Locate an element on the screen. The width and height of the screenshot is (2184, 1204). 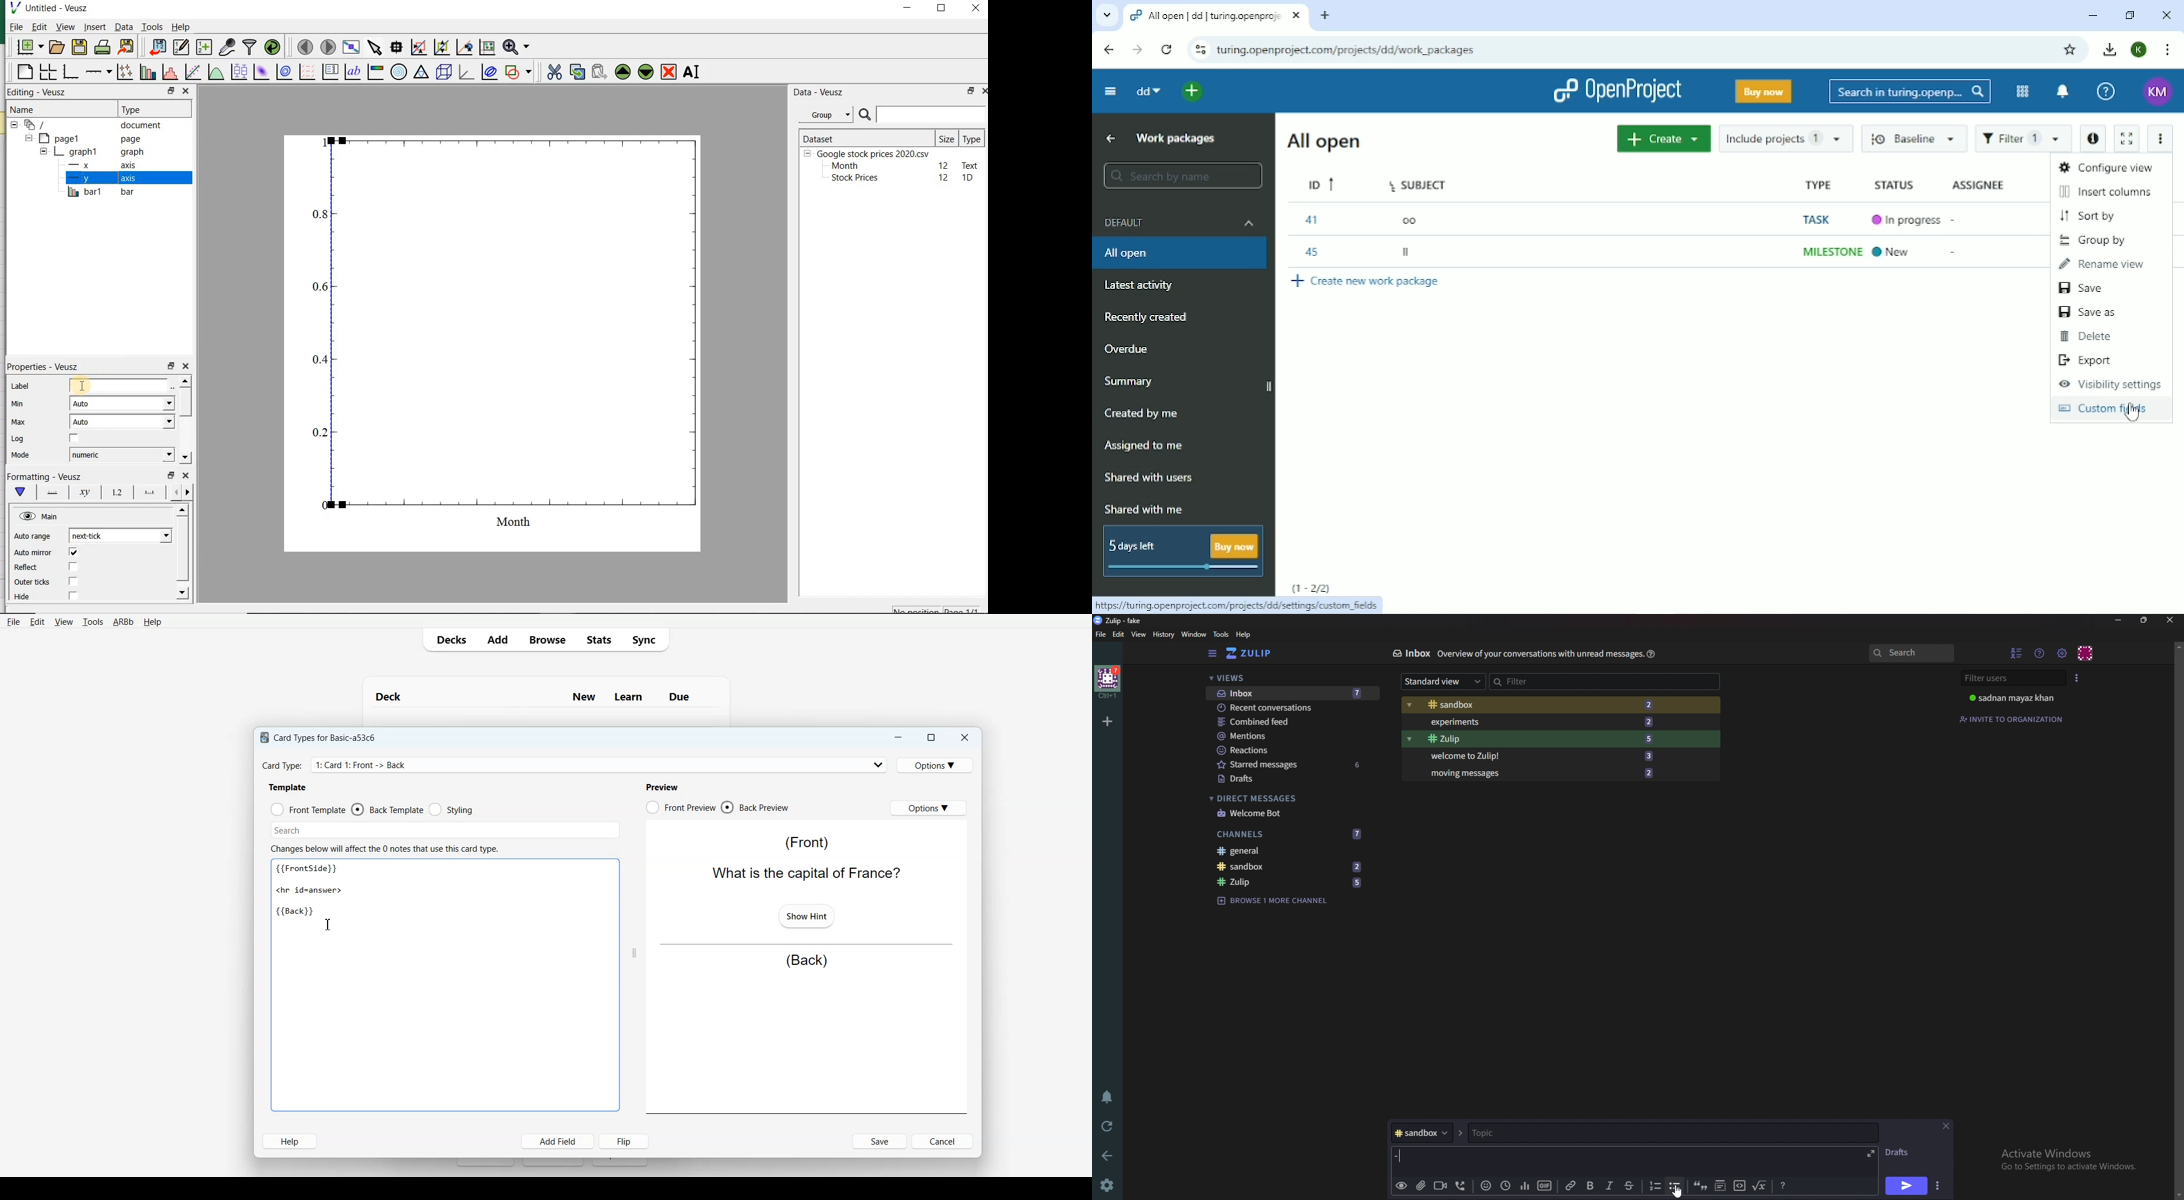
Activate zen mode is located at coordinates (2127, 138).